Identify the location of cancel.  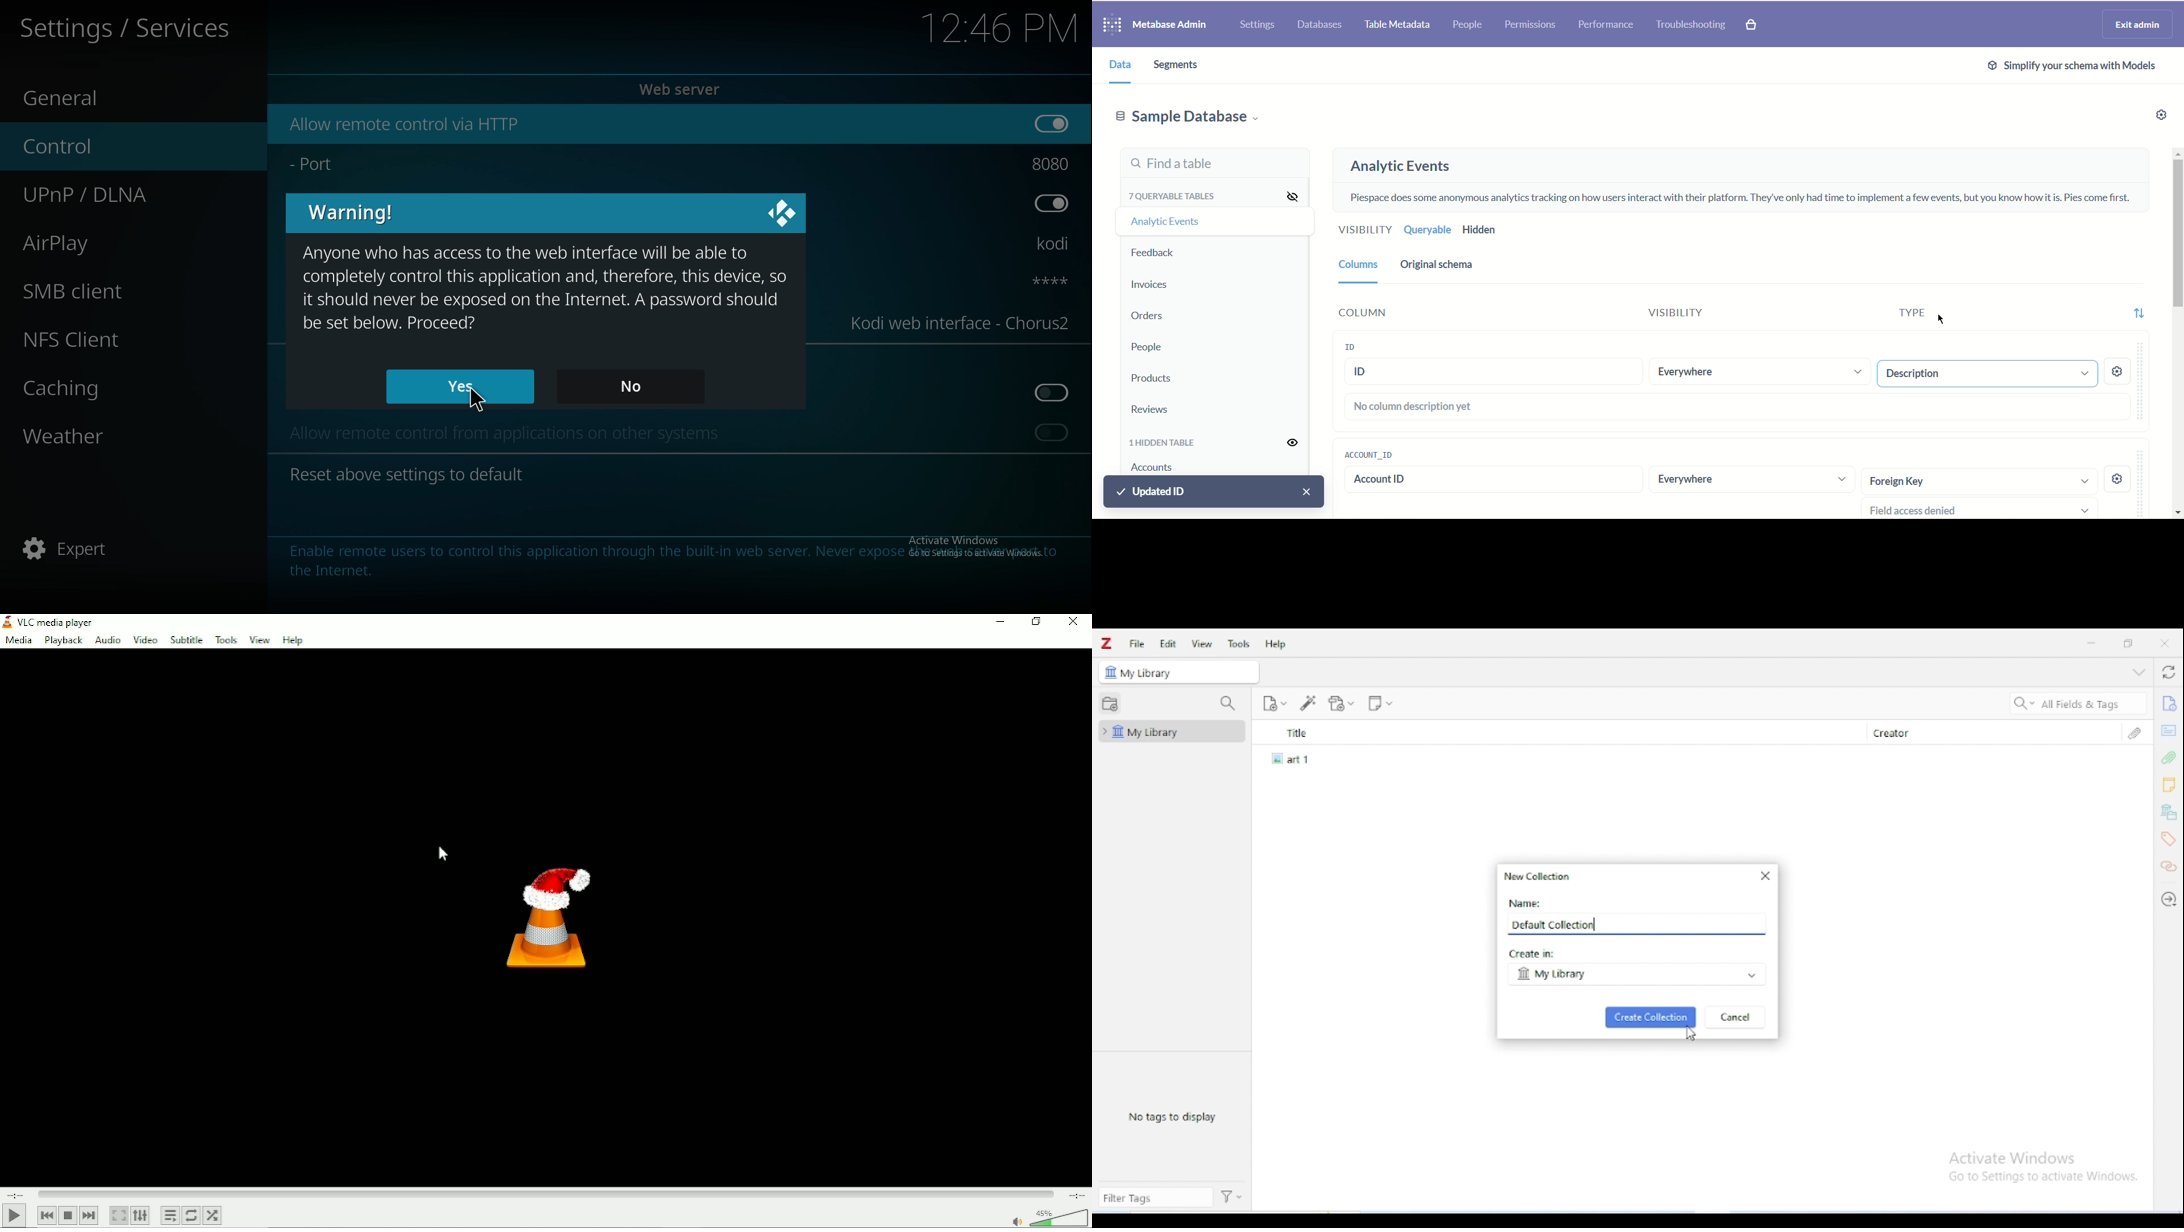
(1737, 1017).